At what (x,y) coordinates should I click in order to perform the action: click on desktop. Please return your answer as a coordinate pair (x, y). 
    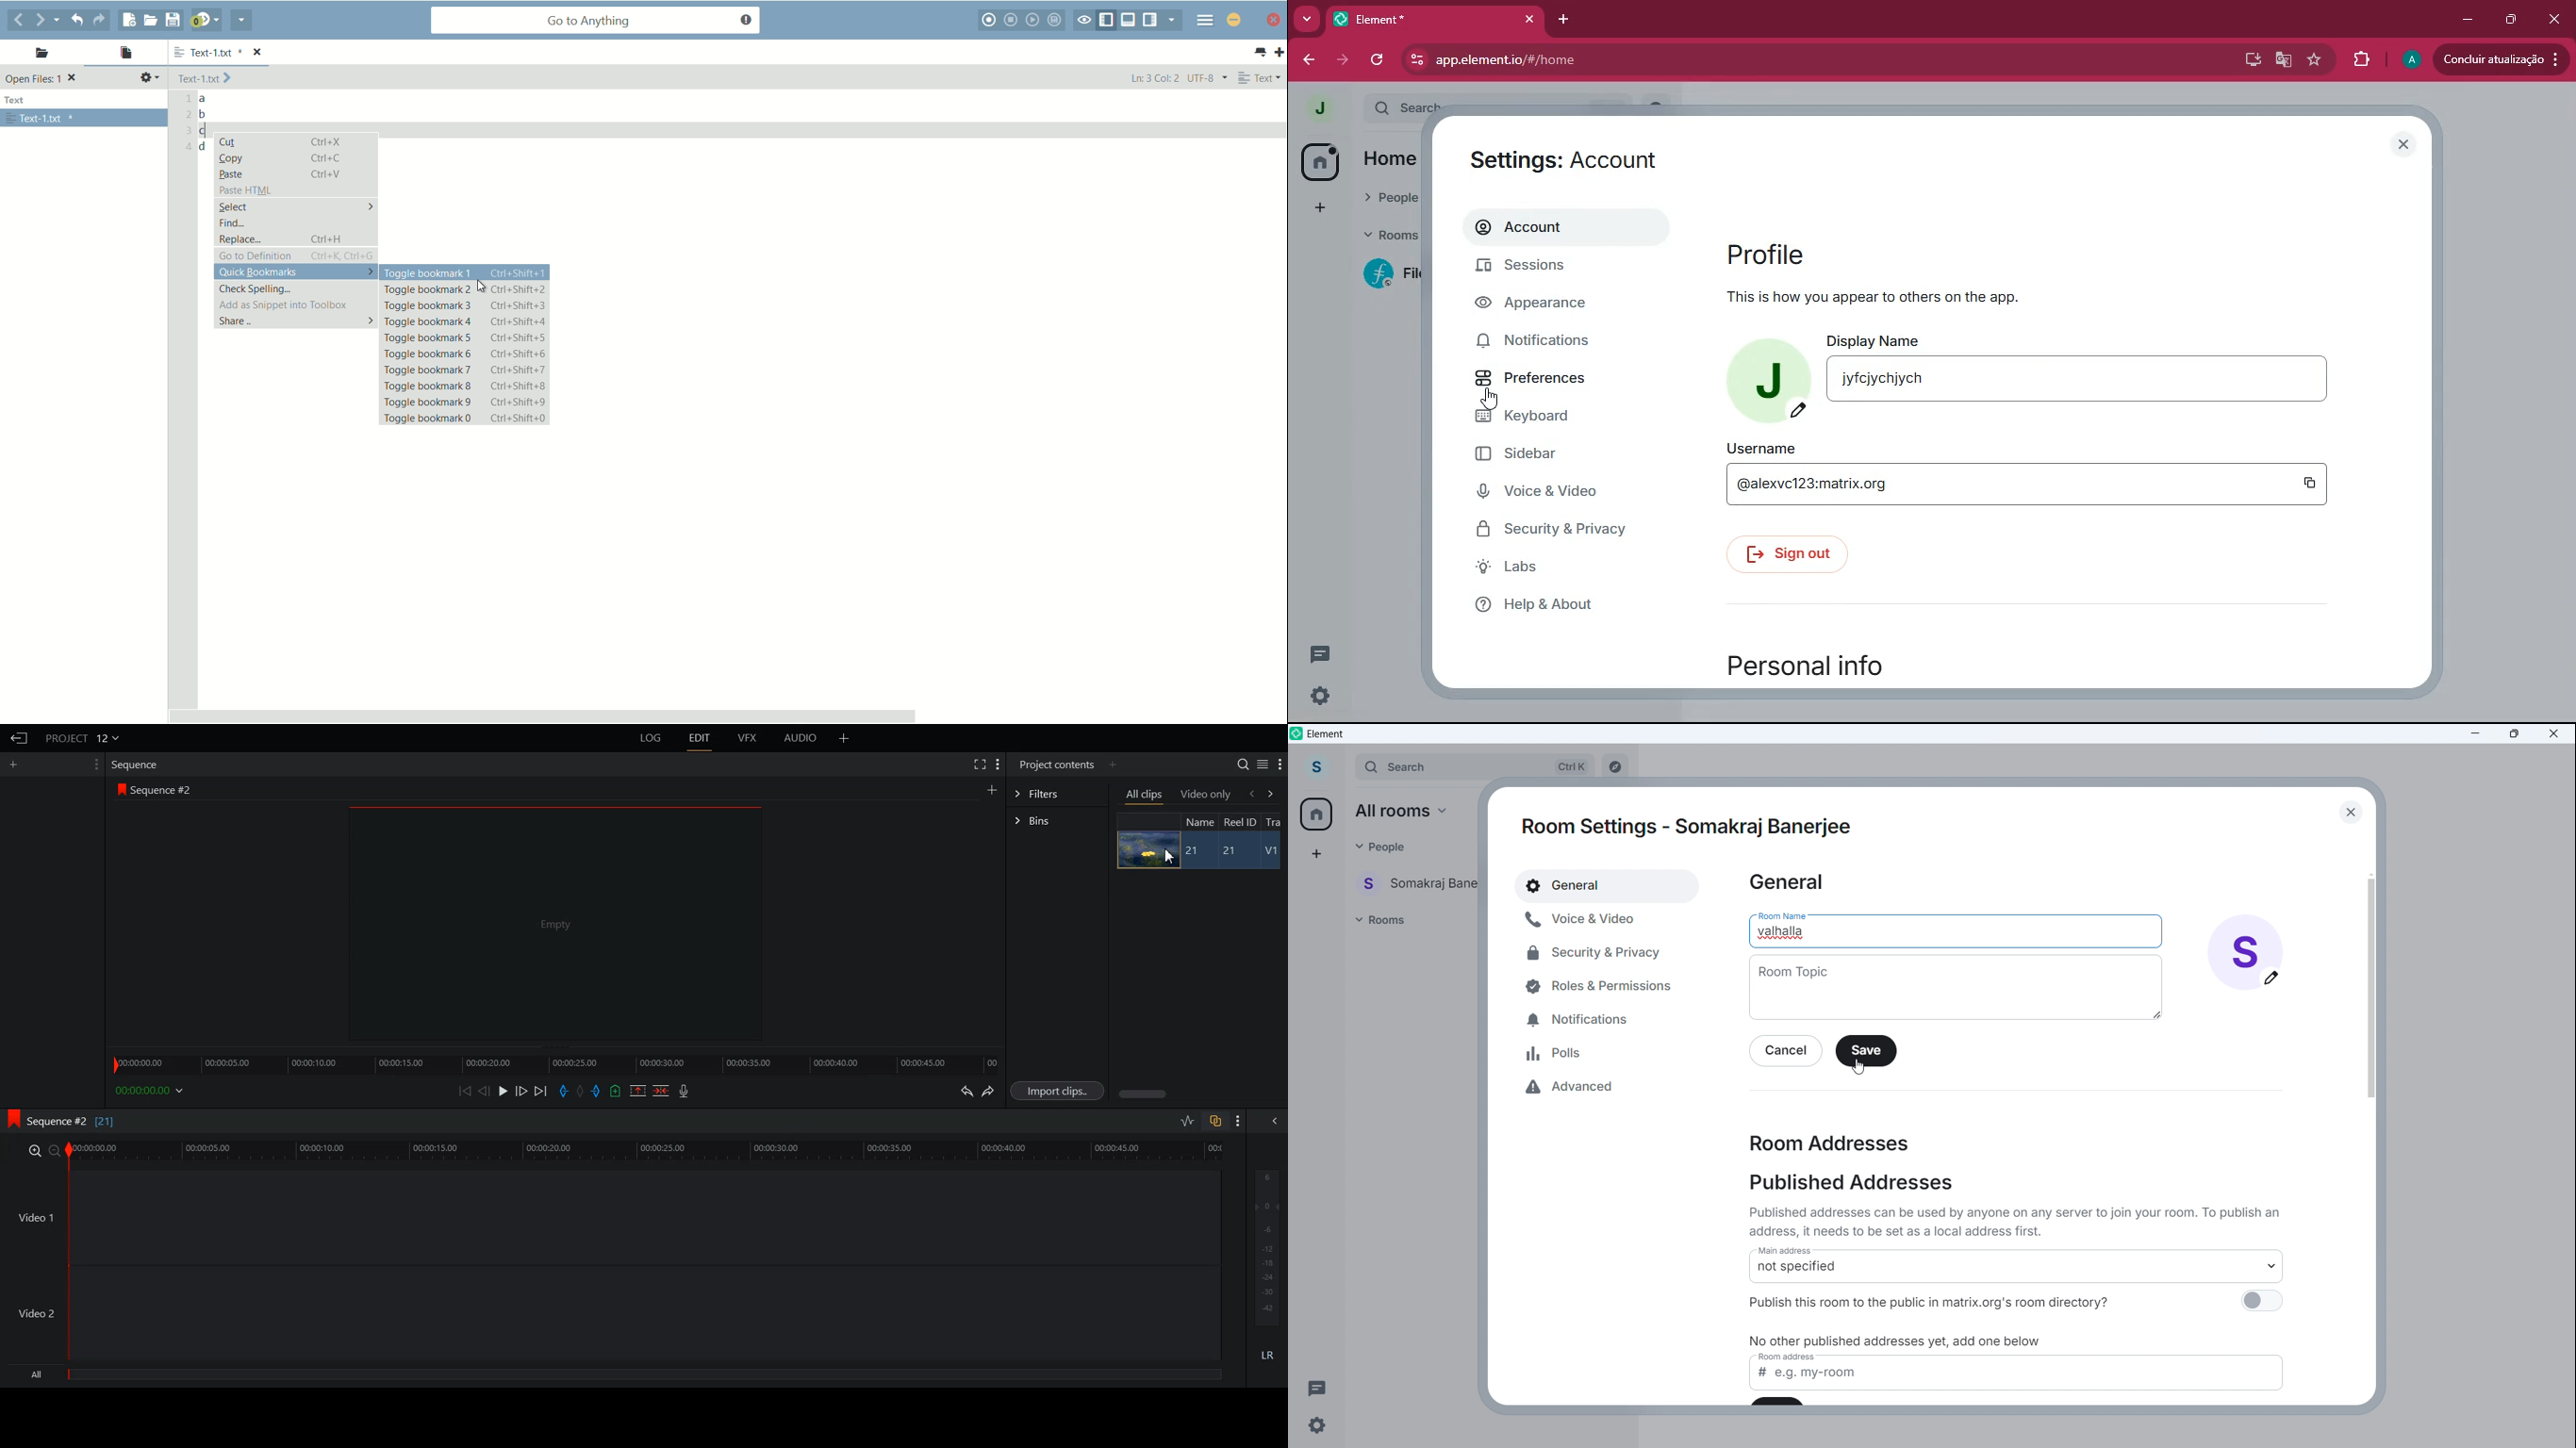
    Looking at the image, I should click on (2252, 61).